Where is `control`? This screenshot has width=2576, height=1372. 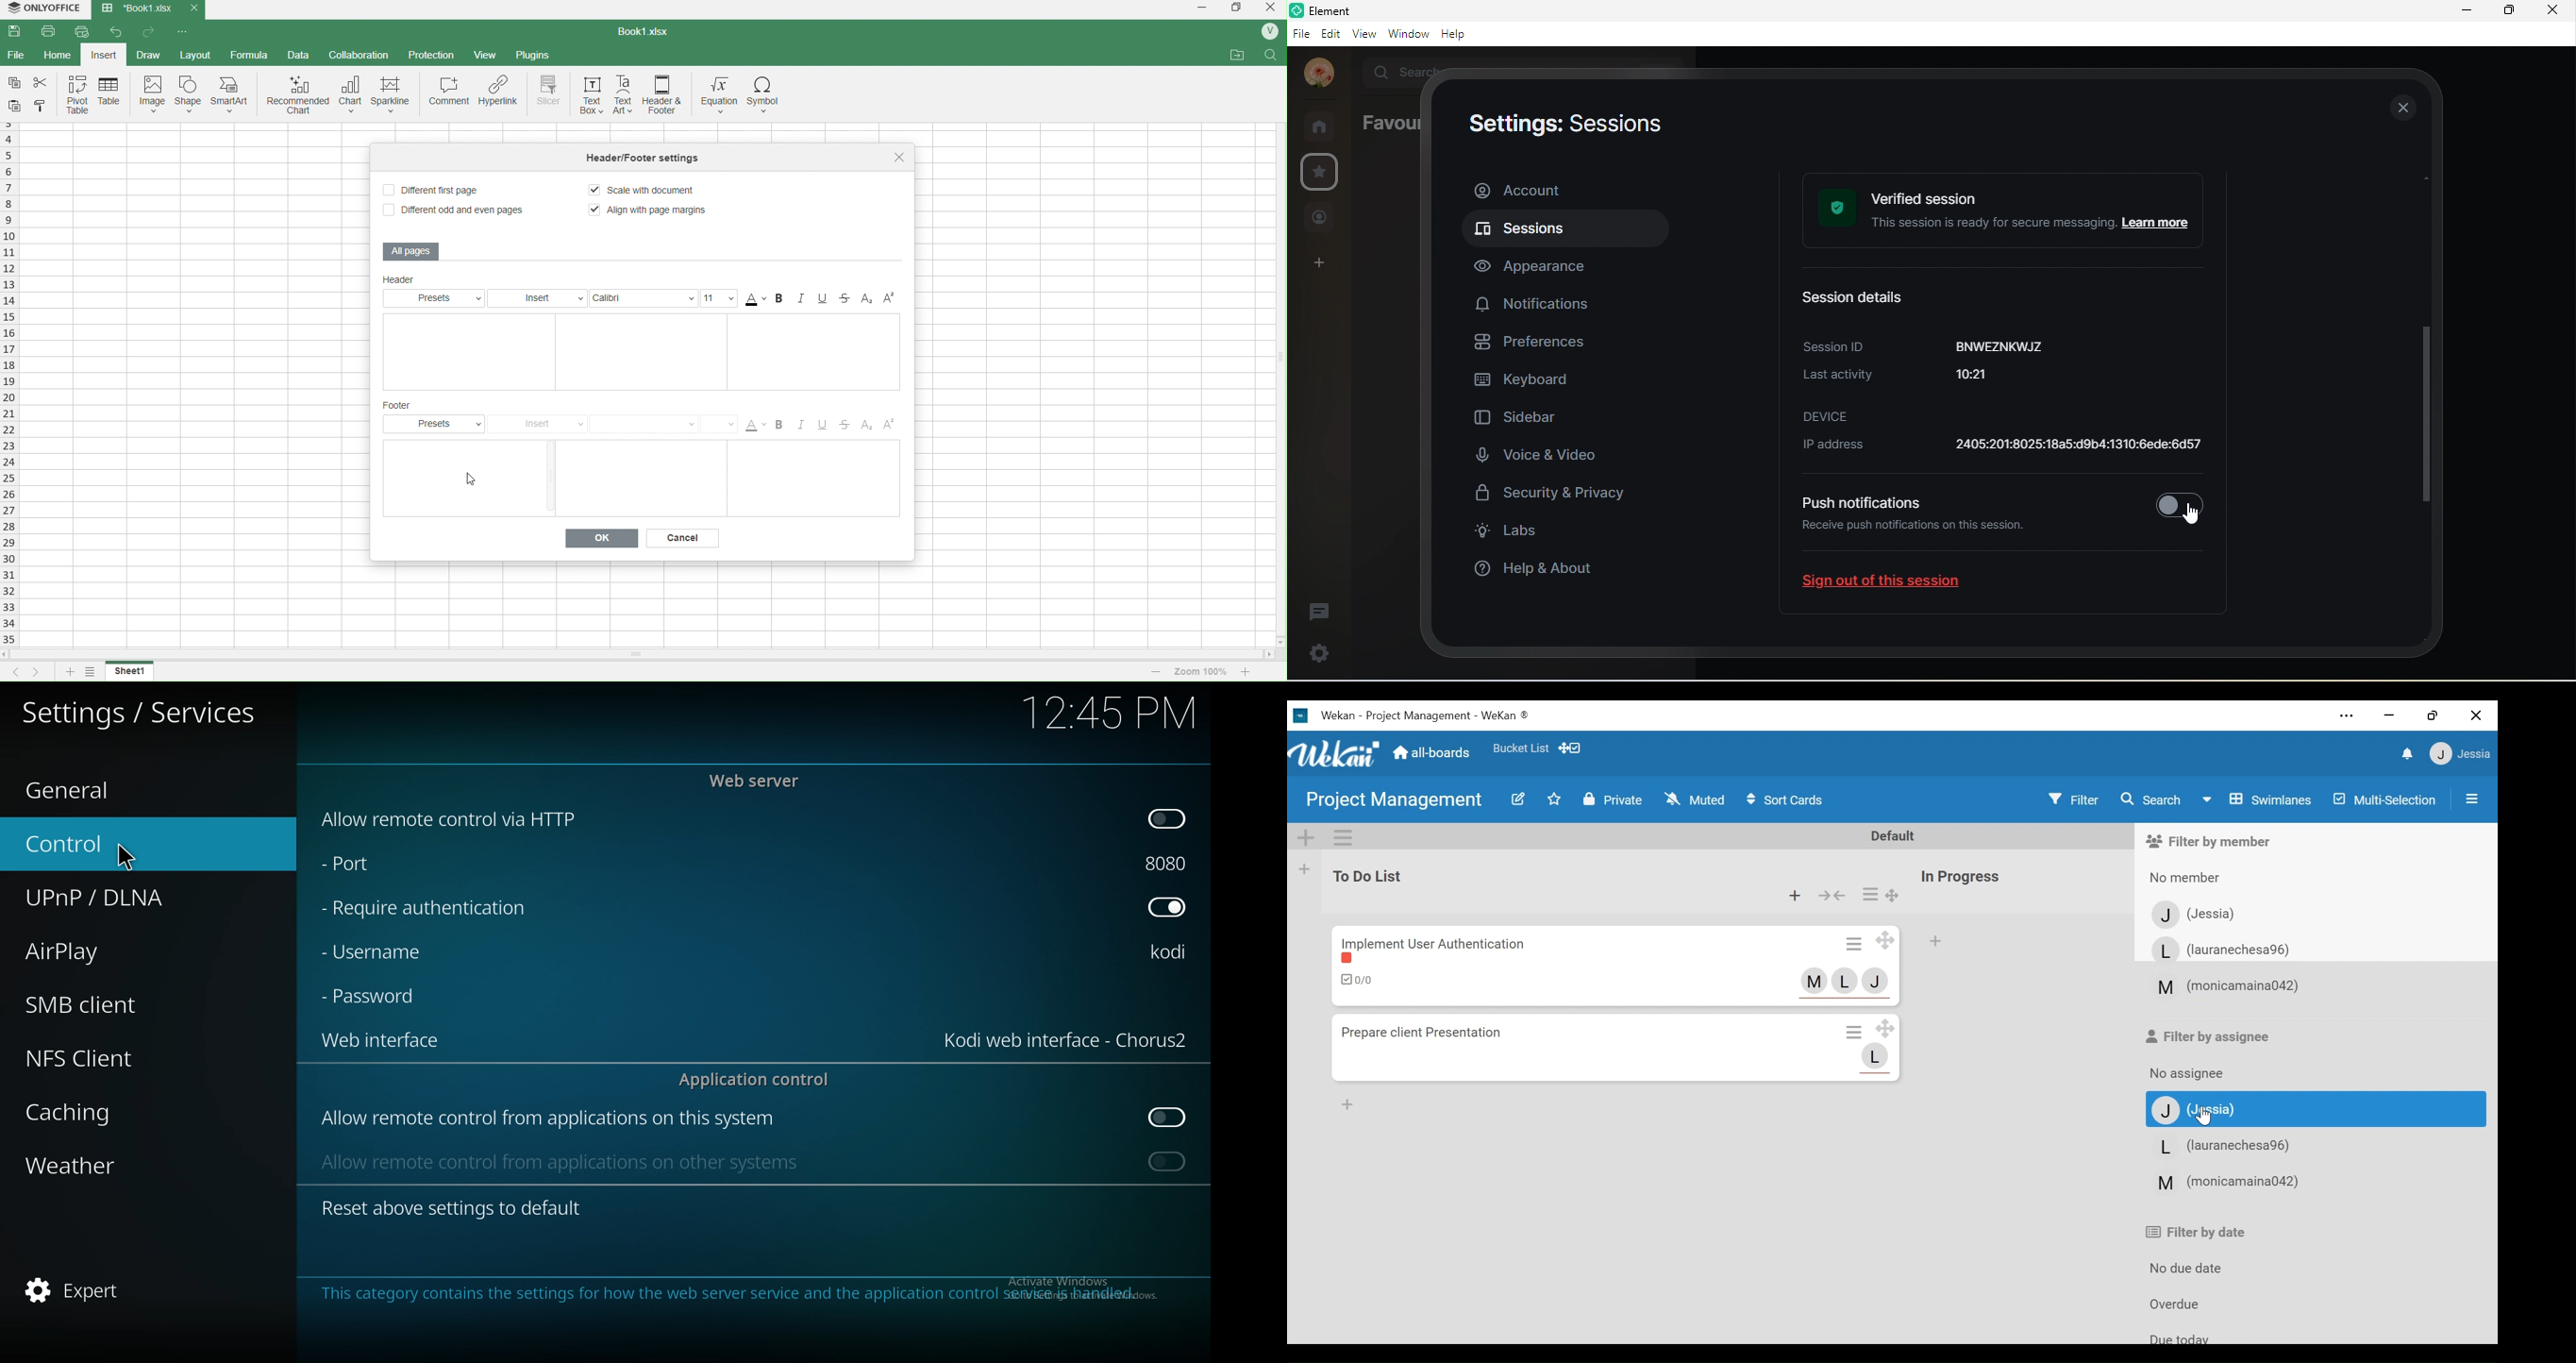 control is located at coordinates (121, 842).